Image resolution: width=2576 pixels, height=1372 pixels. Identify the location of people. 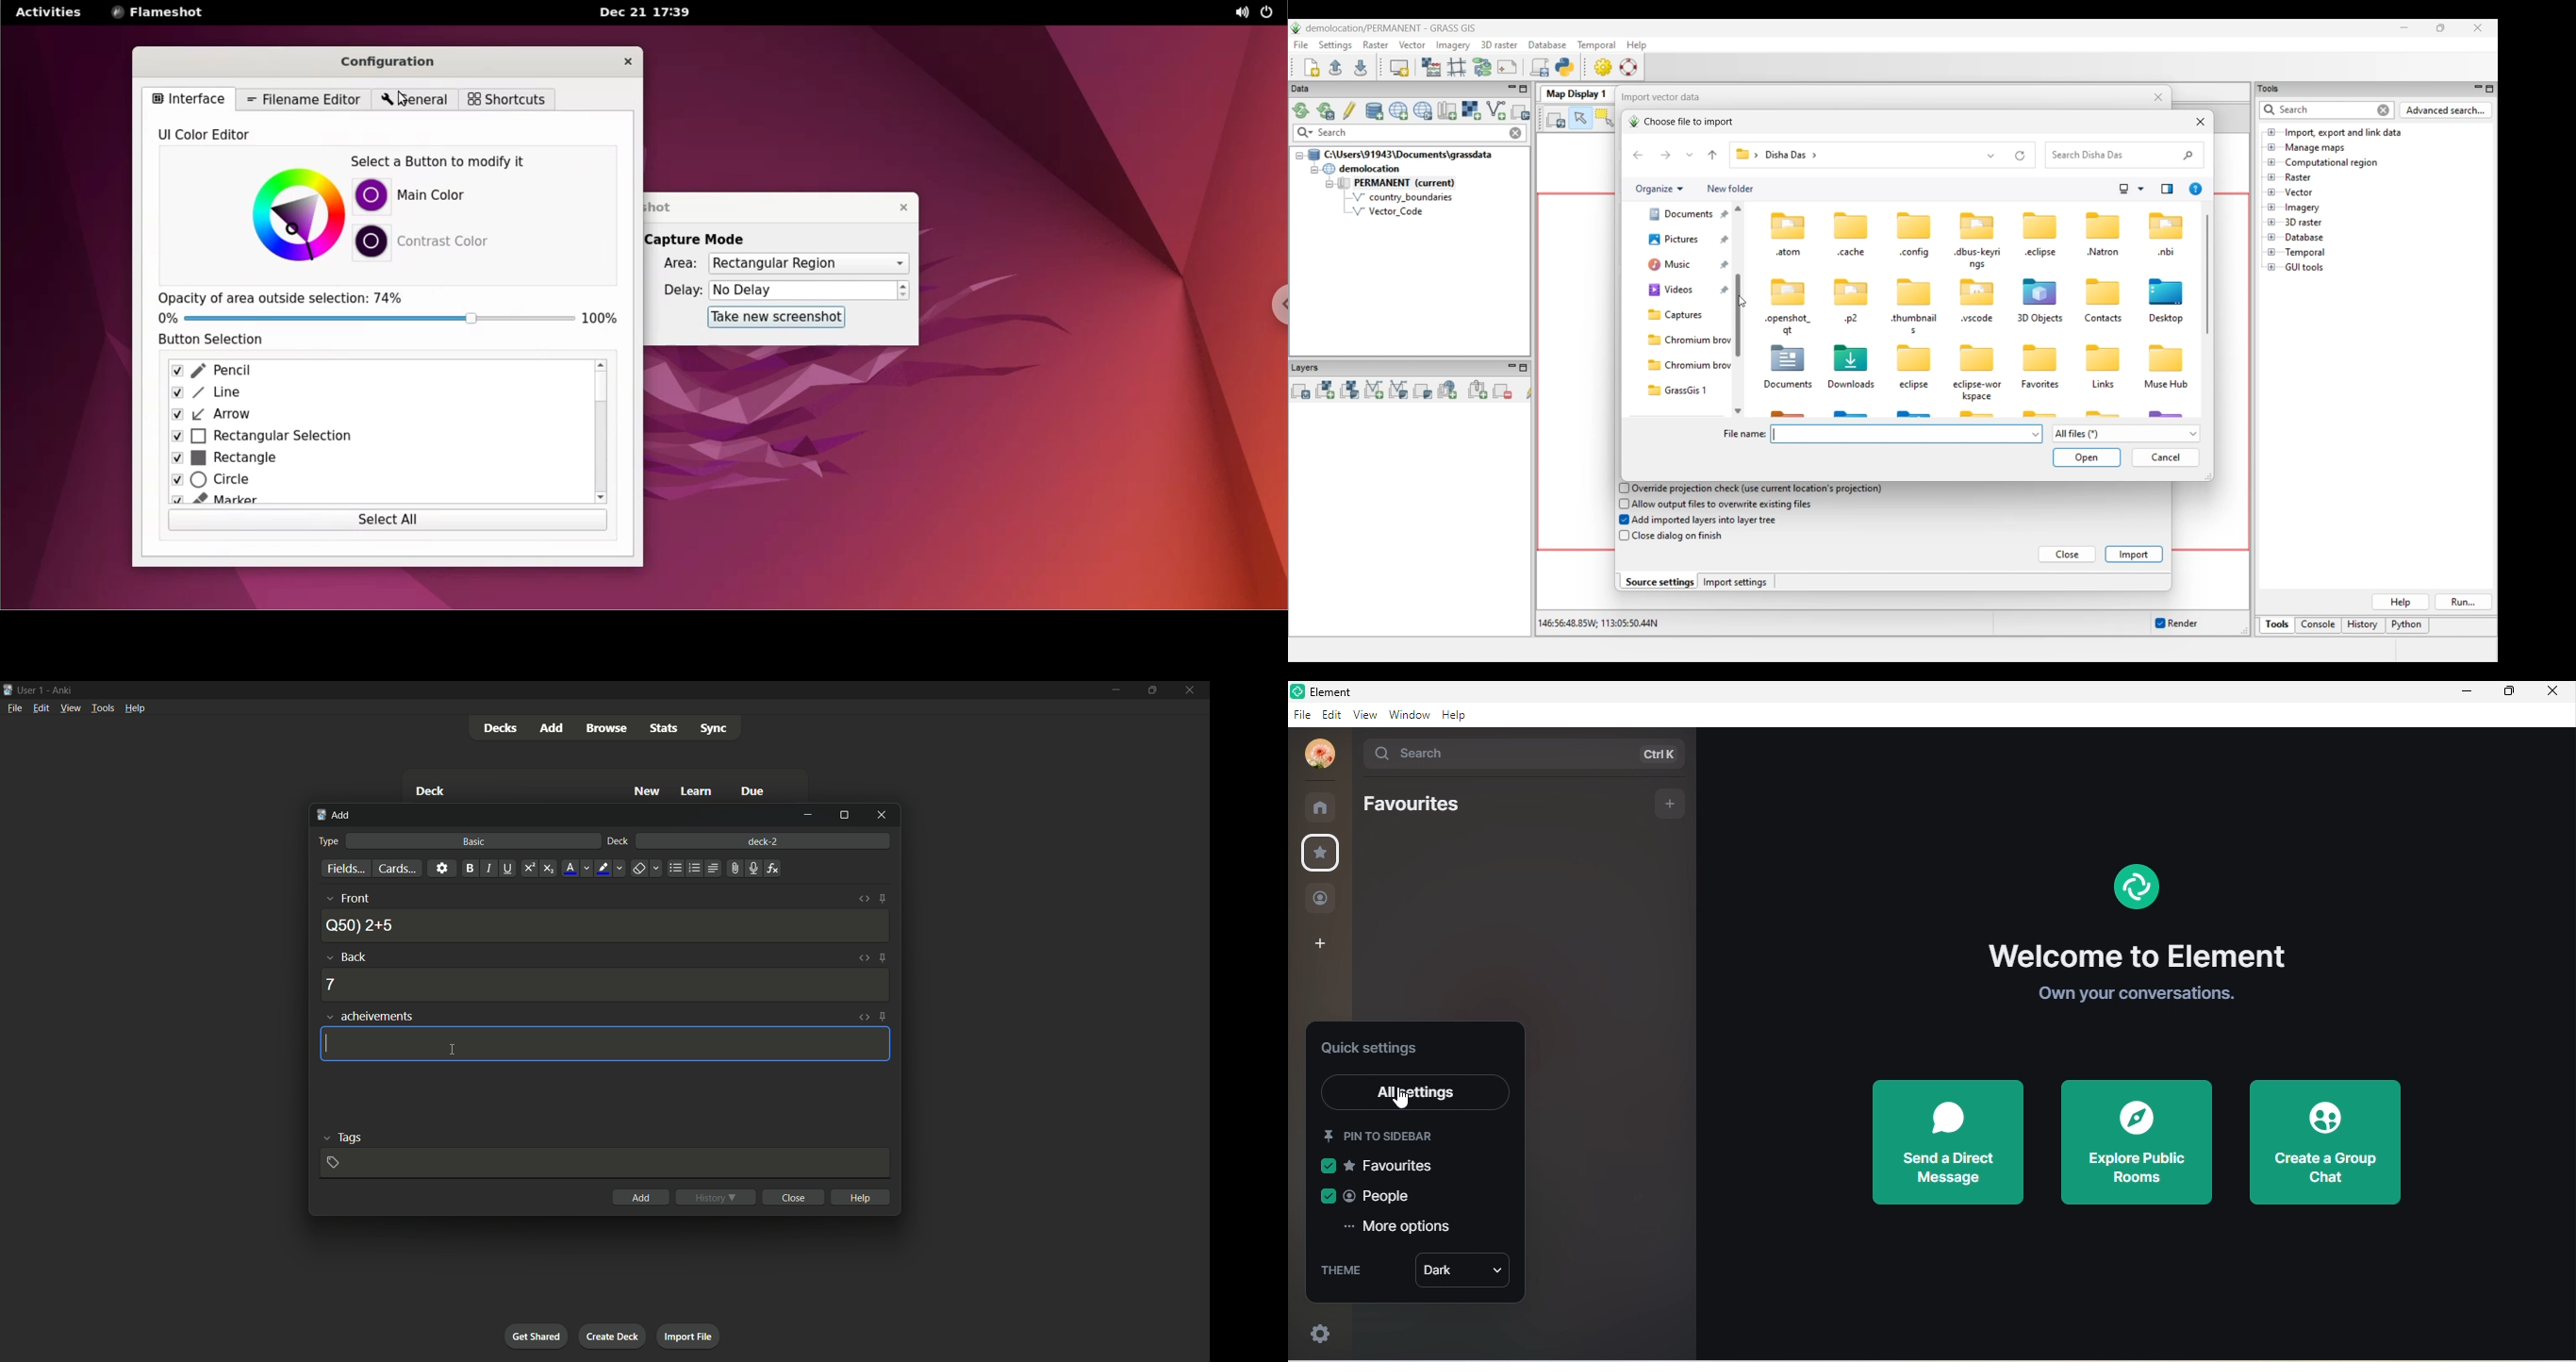
(1378, 1194).